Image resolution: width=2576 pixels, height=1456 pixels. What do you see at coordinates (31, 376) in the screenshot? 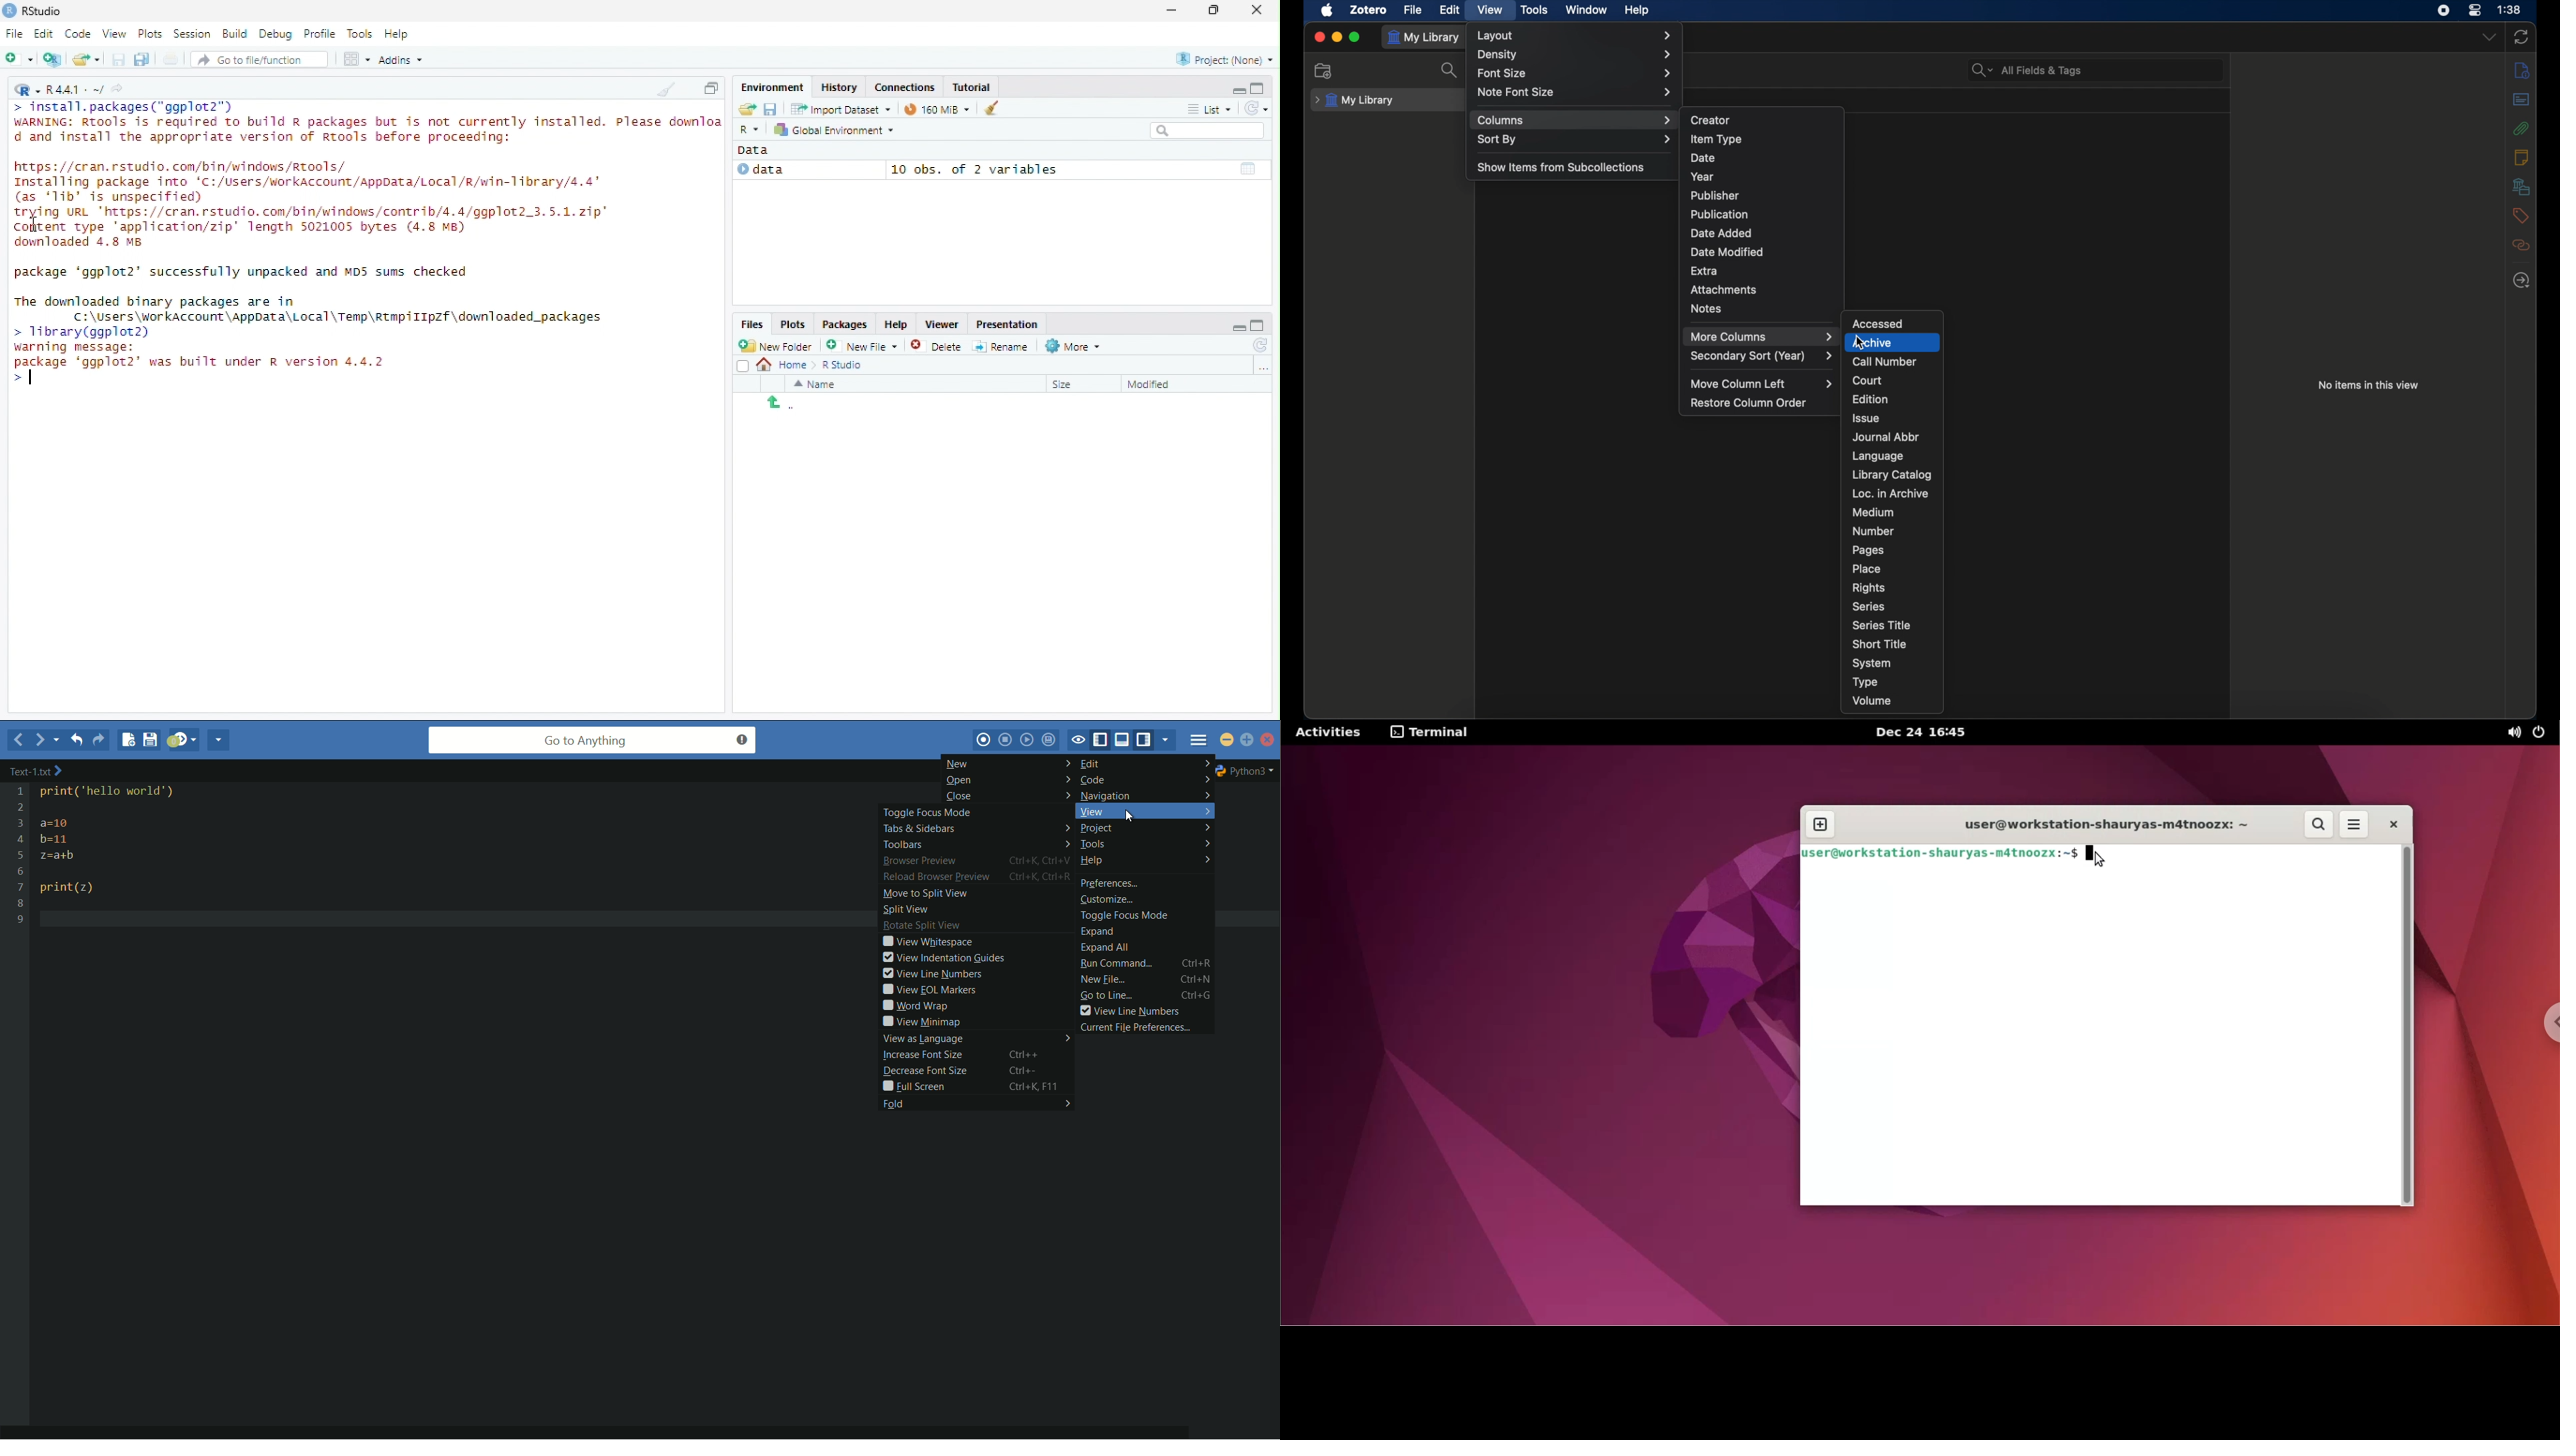
I see `Cursor` at bounding box center [31, 376].